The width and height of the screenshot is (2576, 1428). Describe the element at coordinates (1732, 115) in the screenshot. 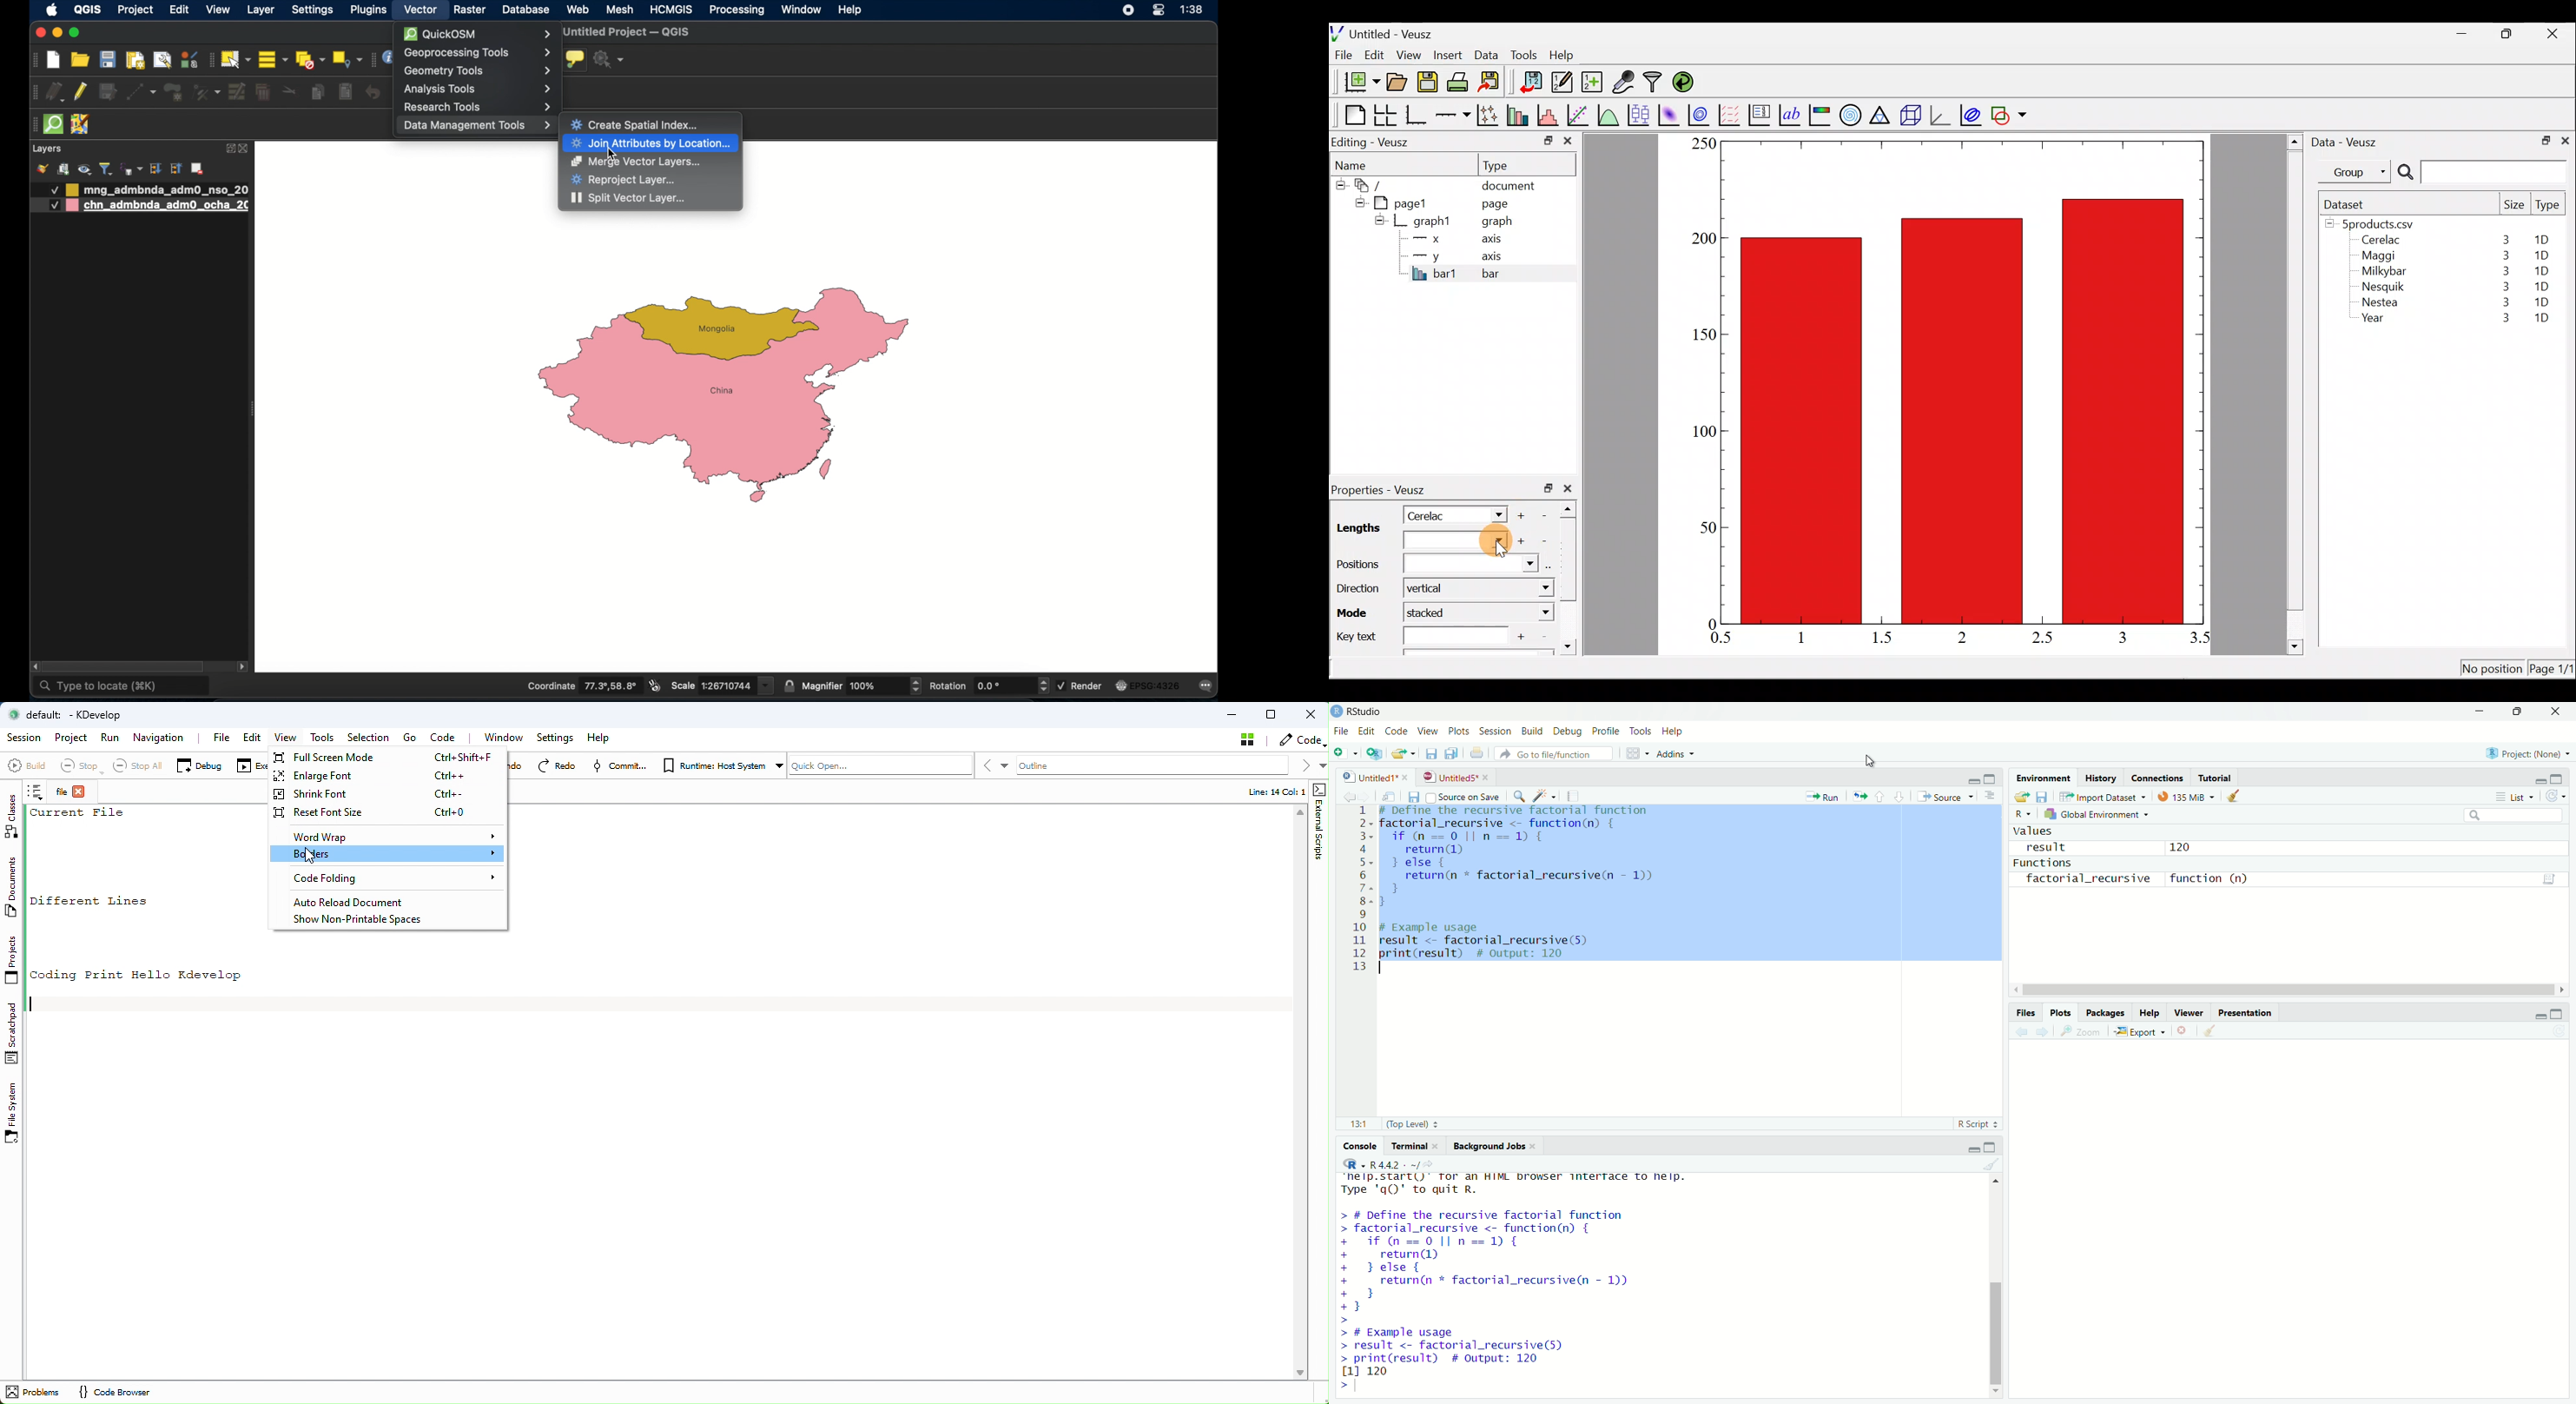

I see `Plot a vector field` at that location.